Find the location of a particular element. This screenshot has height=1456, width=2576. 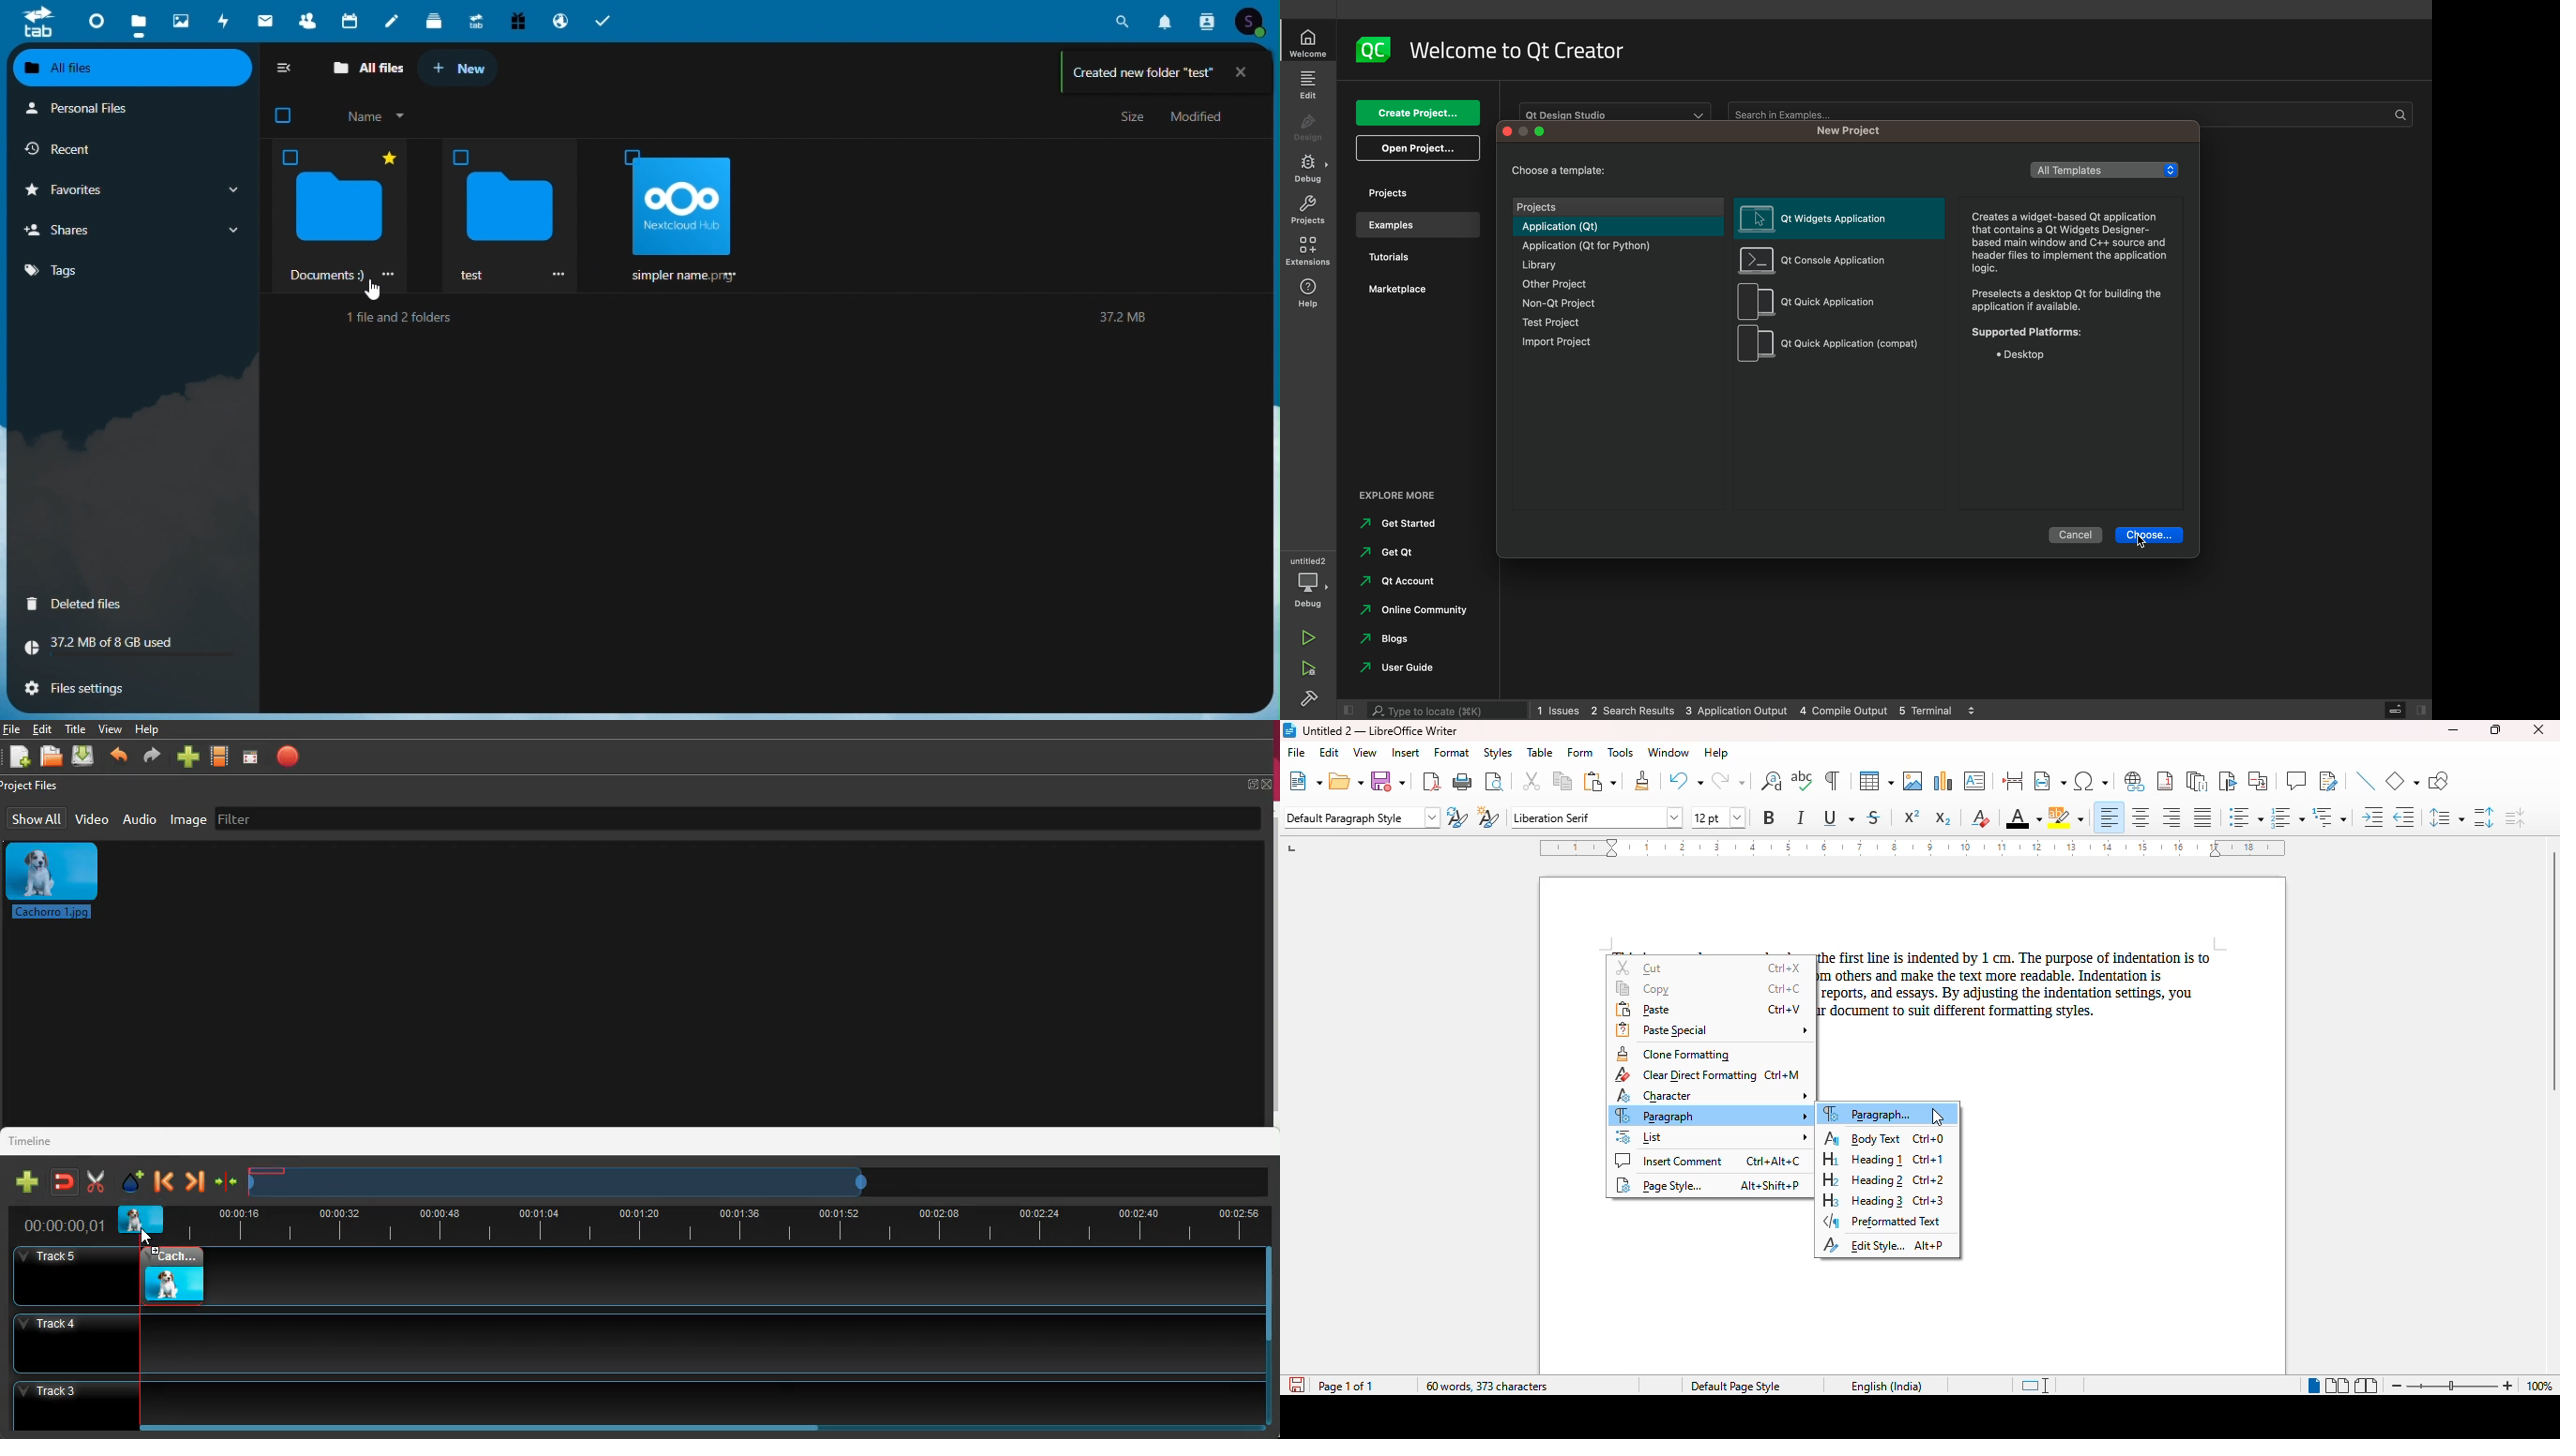

2 search results is located at coordinates (1634, 711).